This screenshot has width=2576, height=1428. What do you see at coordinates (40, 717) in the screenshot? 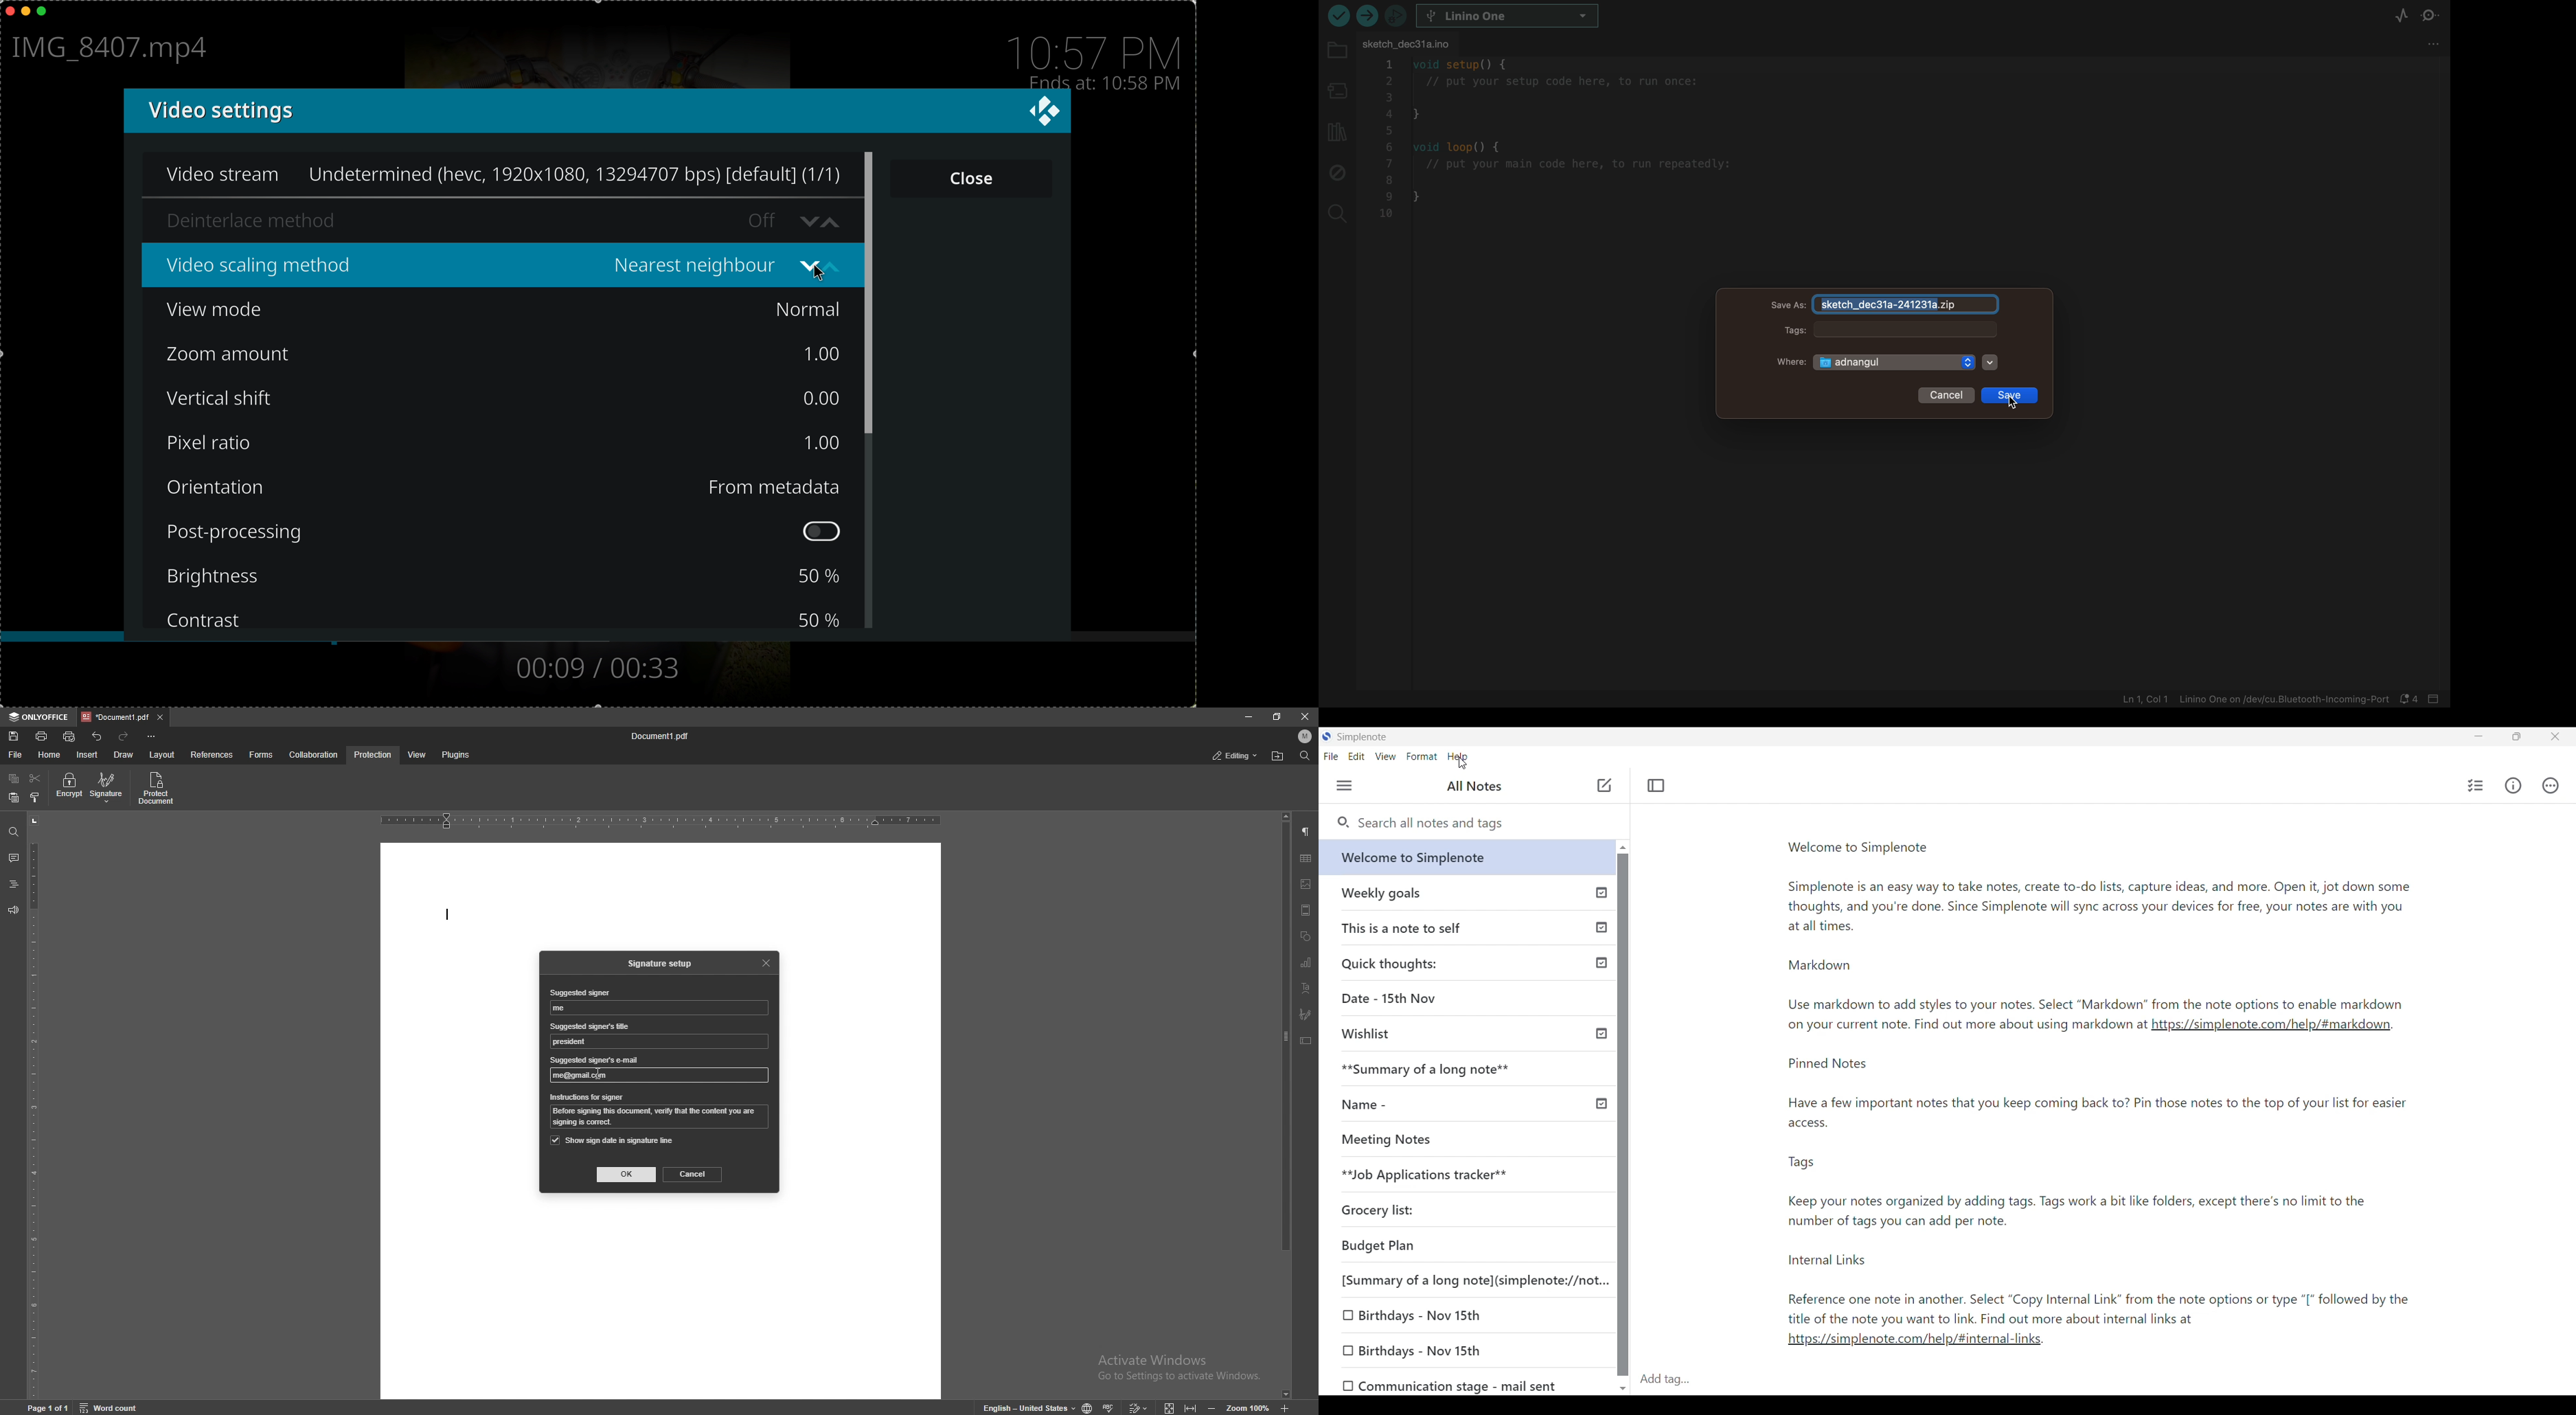
I see `onlyoffice` at bounding box center [40, 717].